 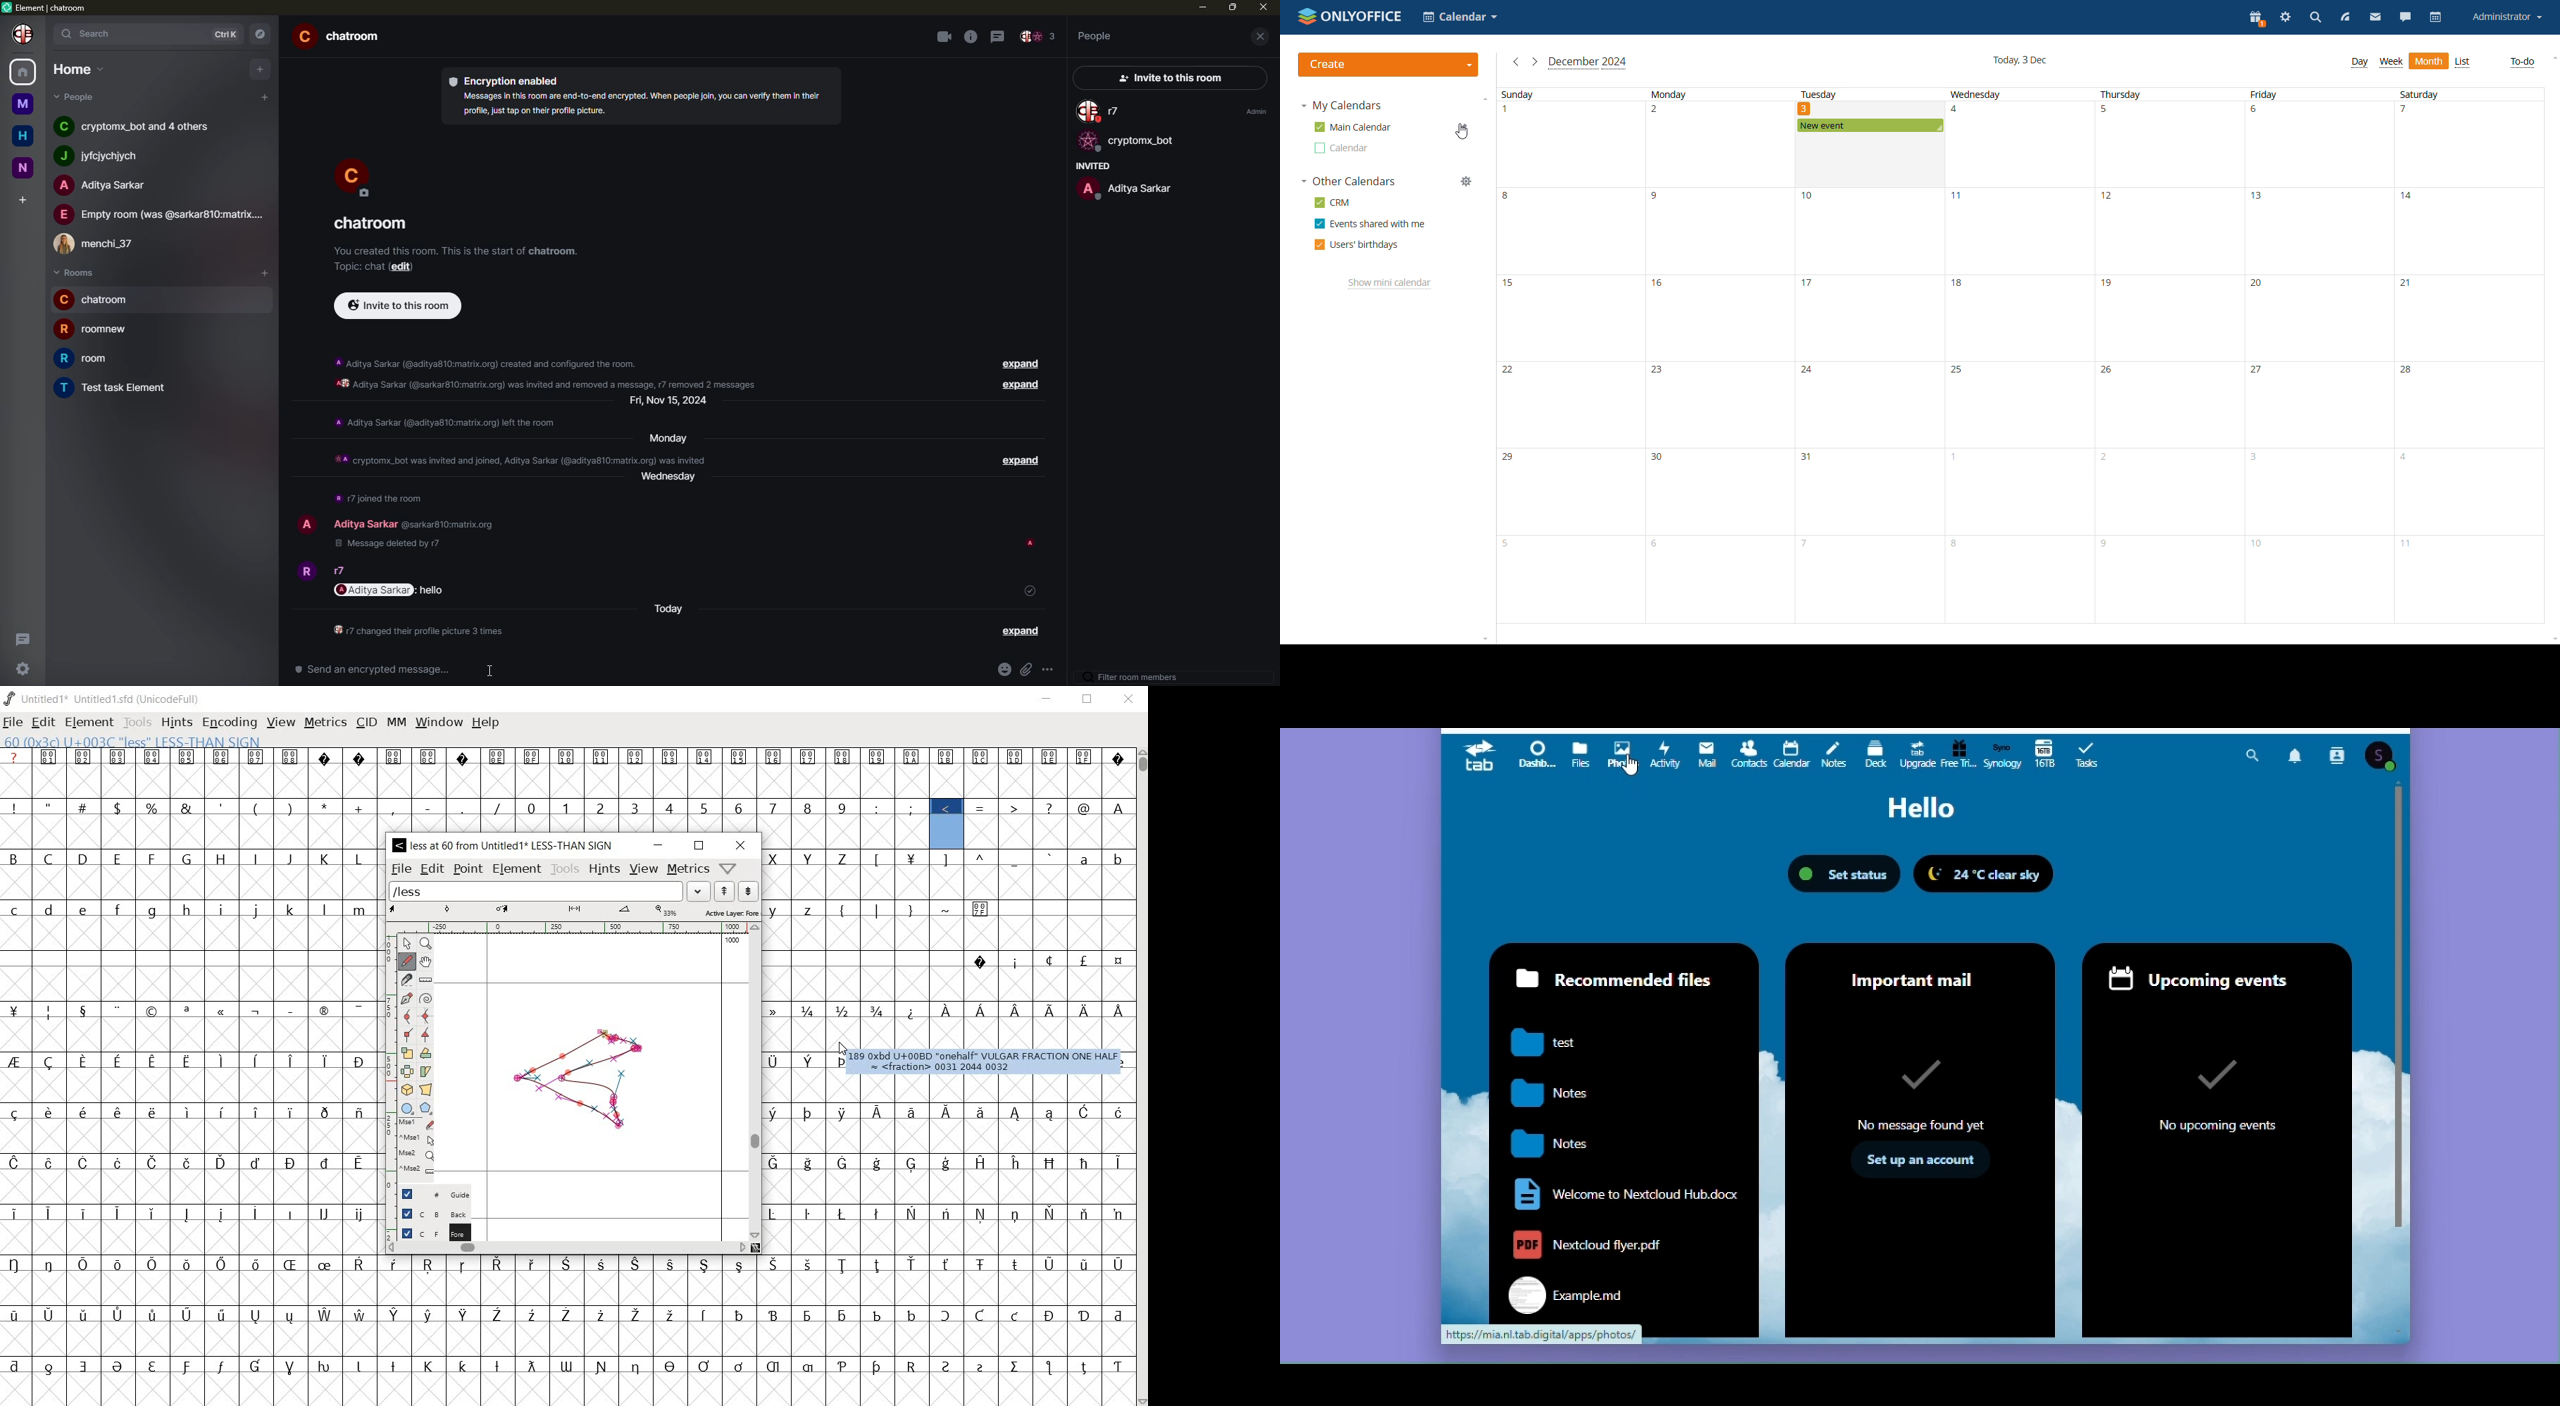 I want to click on add a curve point always either horizontal or vertical, so click(x=424, y=1015).